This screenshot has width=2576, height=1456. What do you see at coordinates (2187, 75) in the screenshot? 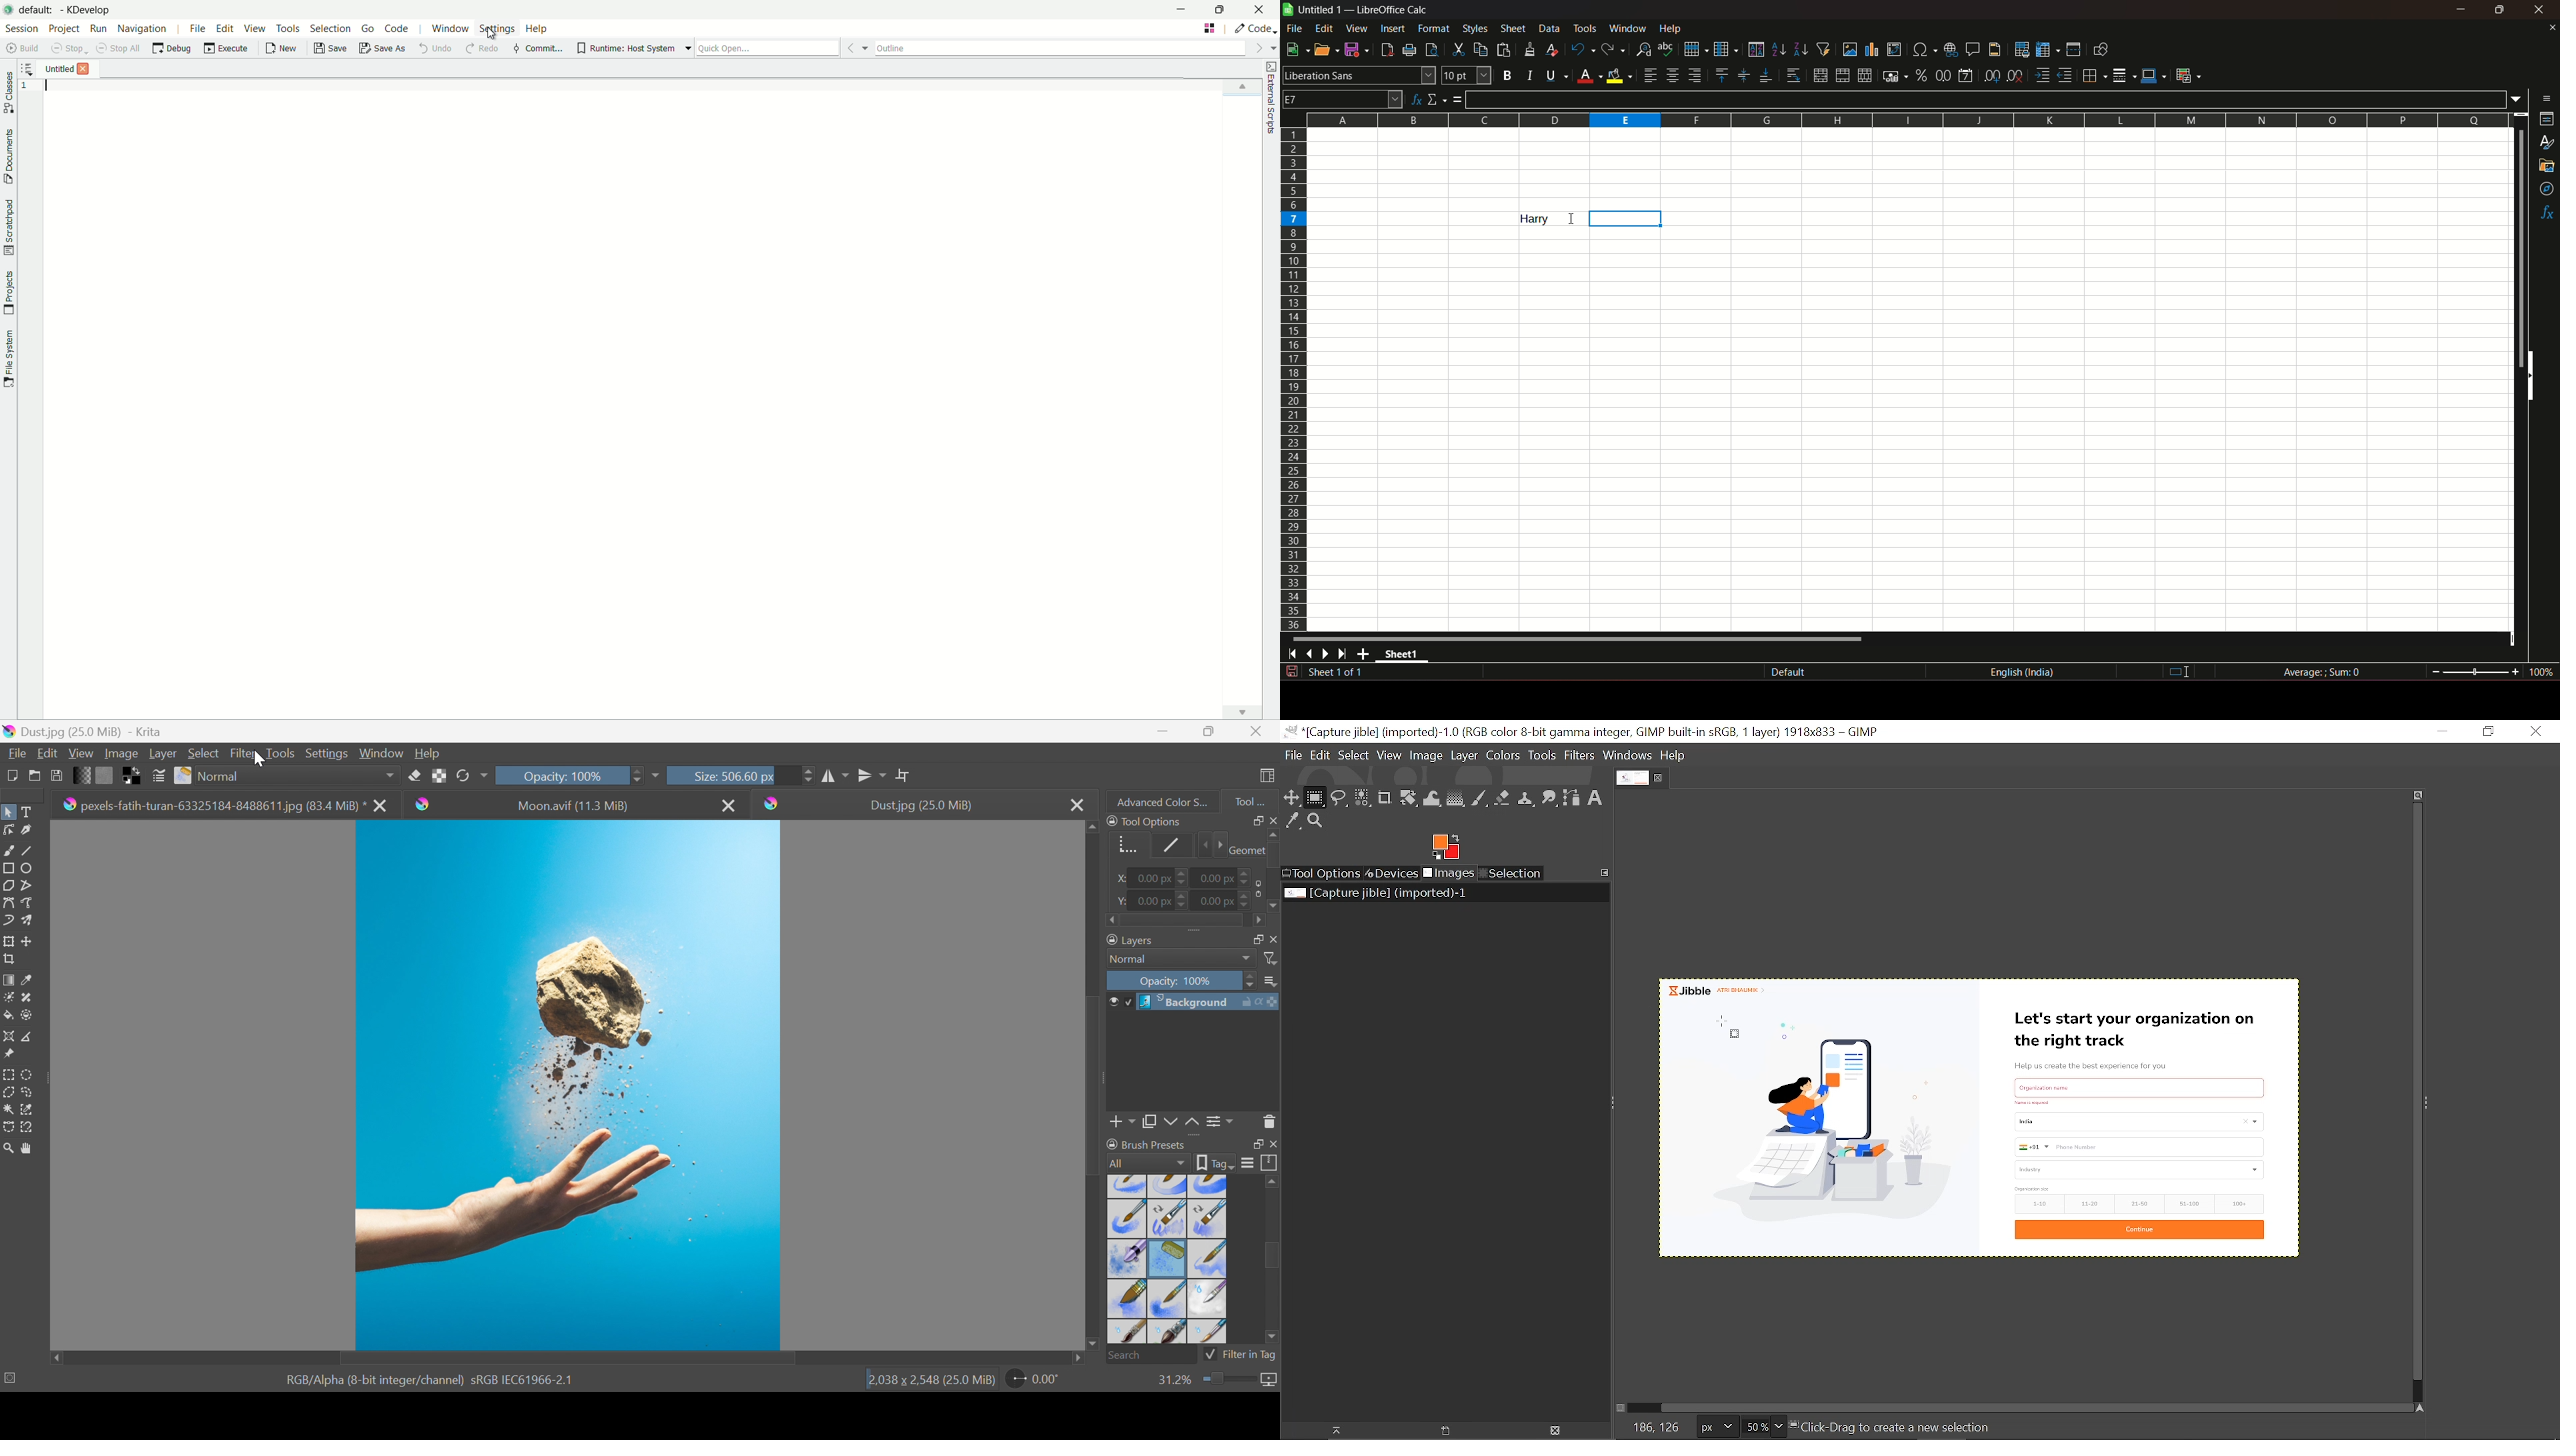
I see `conditional` at bounding box center [2187, 75].